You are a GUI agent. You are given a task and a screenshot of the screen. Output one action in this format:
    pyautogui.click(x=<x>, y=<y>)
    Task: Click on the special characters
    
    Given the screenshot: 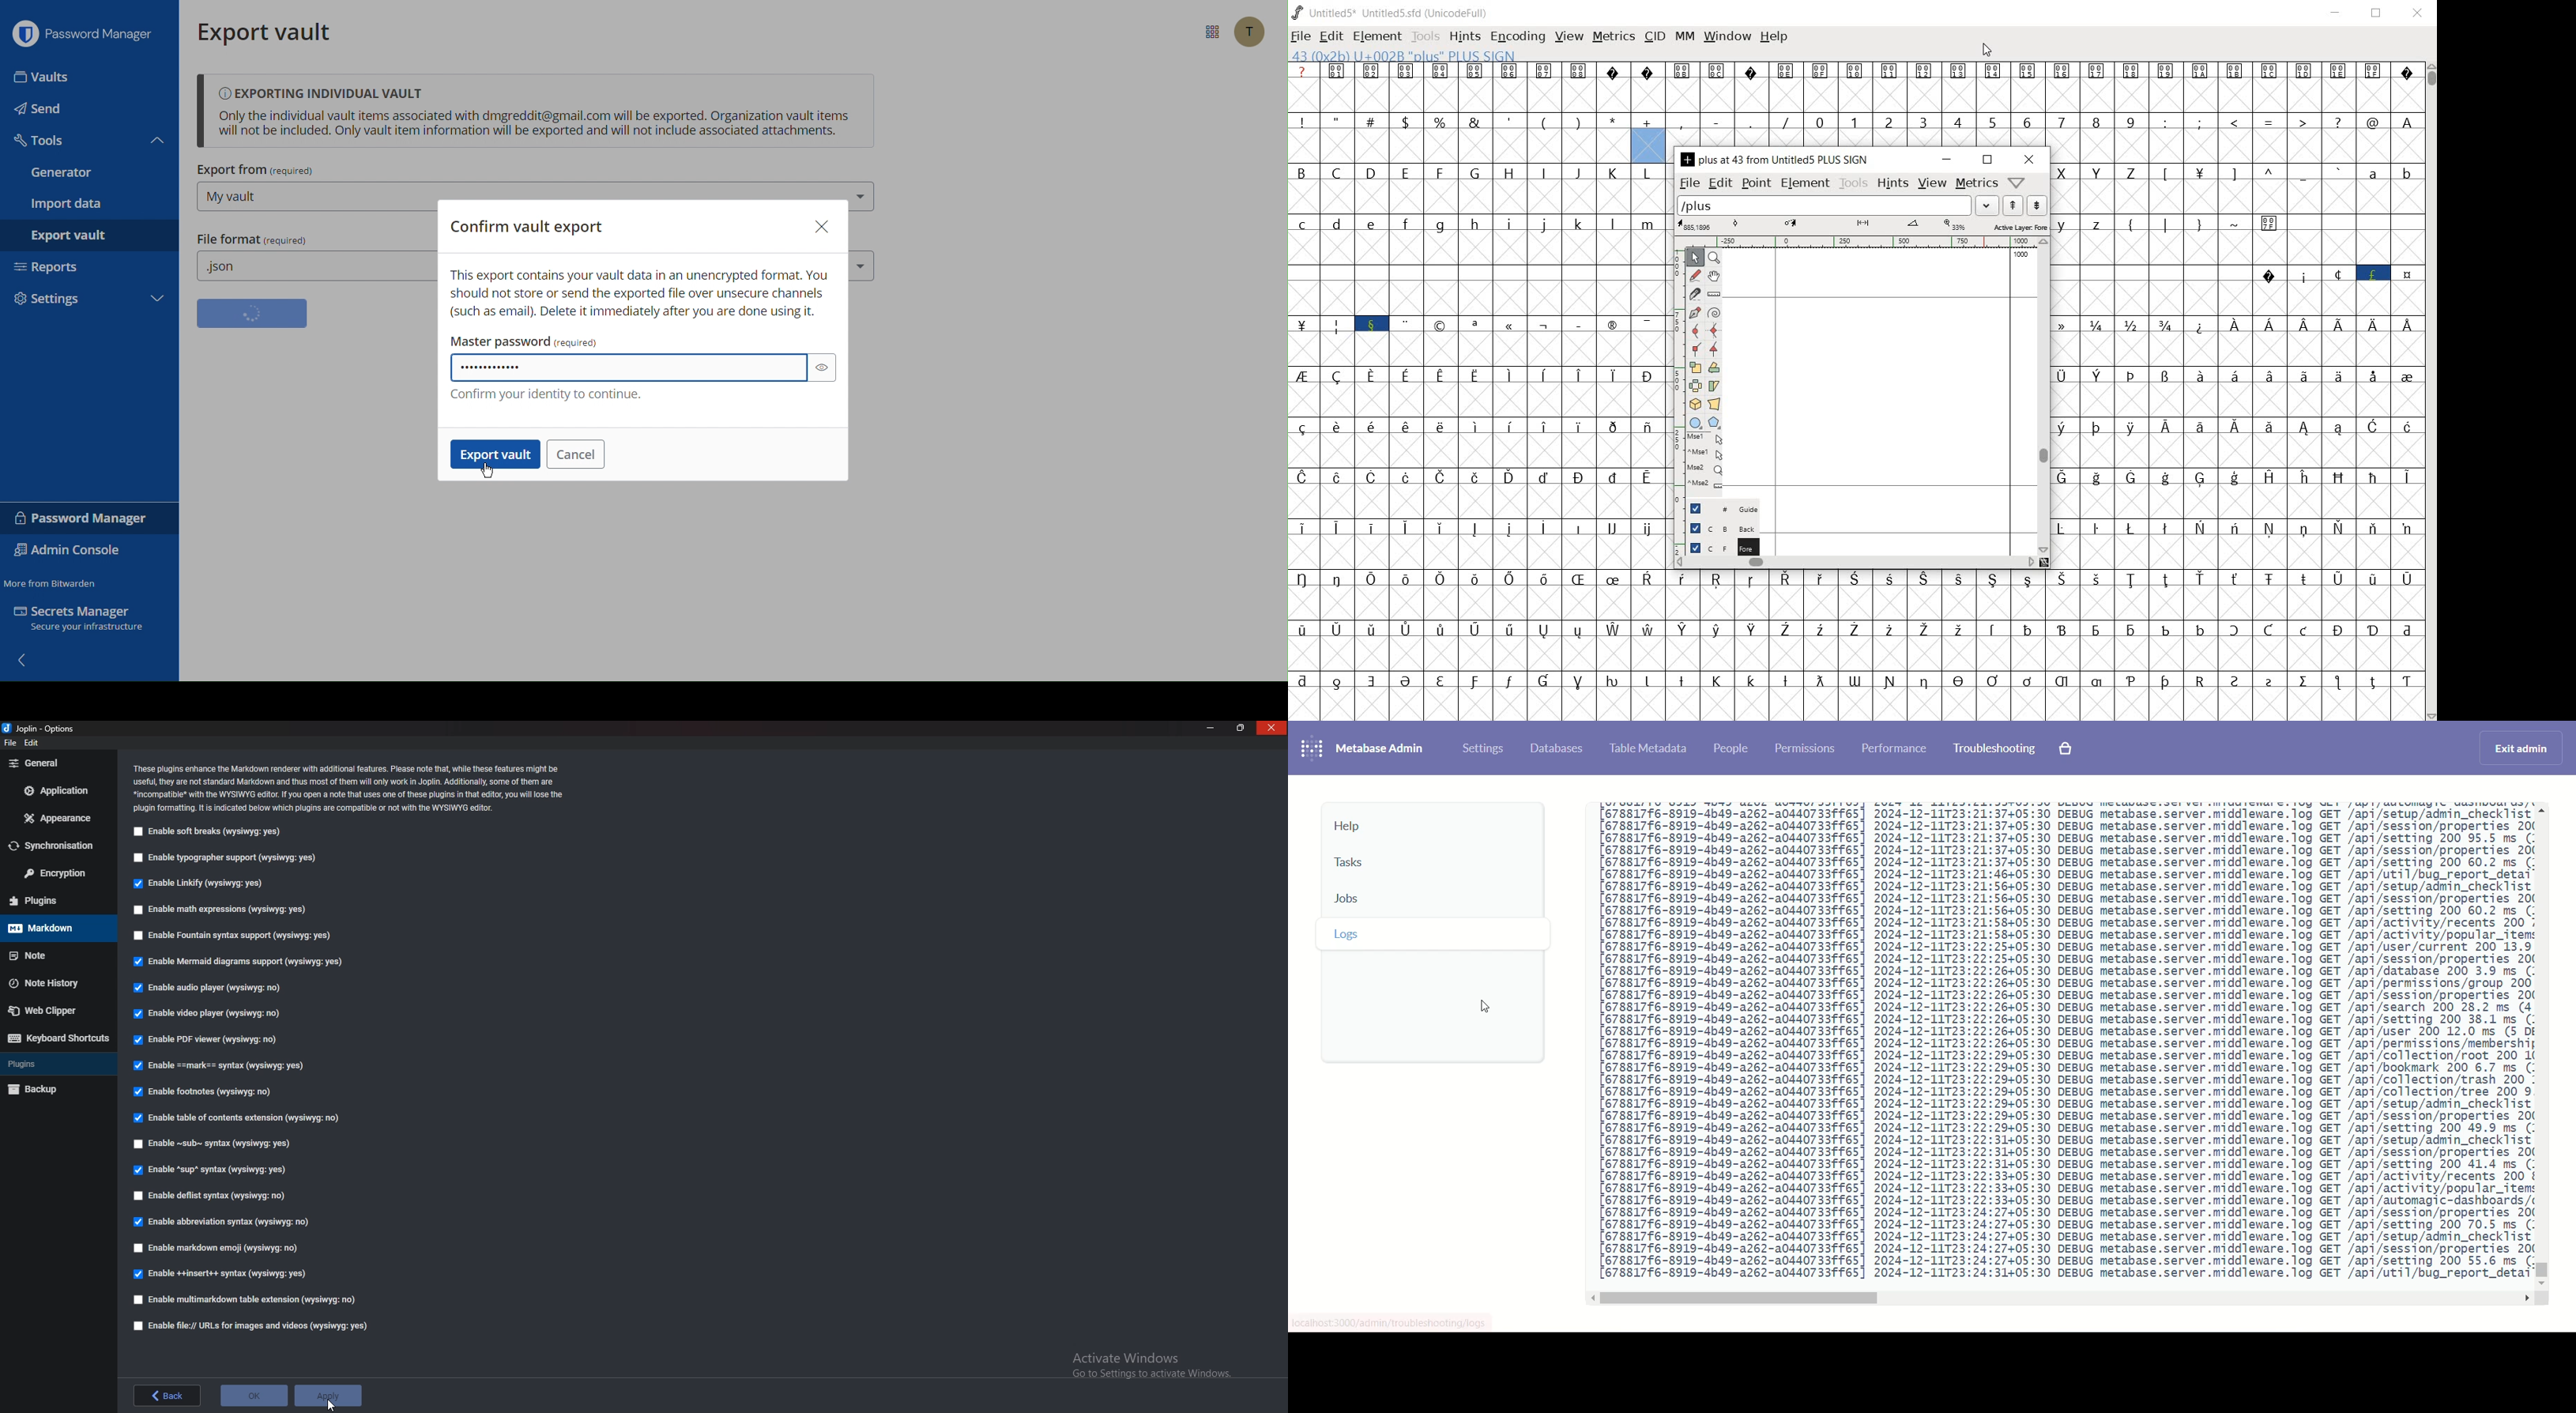 What is the action you would take?
    pyautogui.click(x=2200, y=239)
    